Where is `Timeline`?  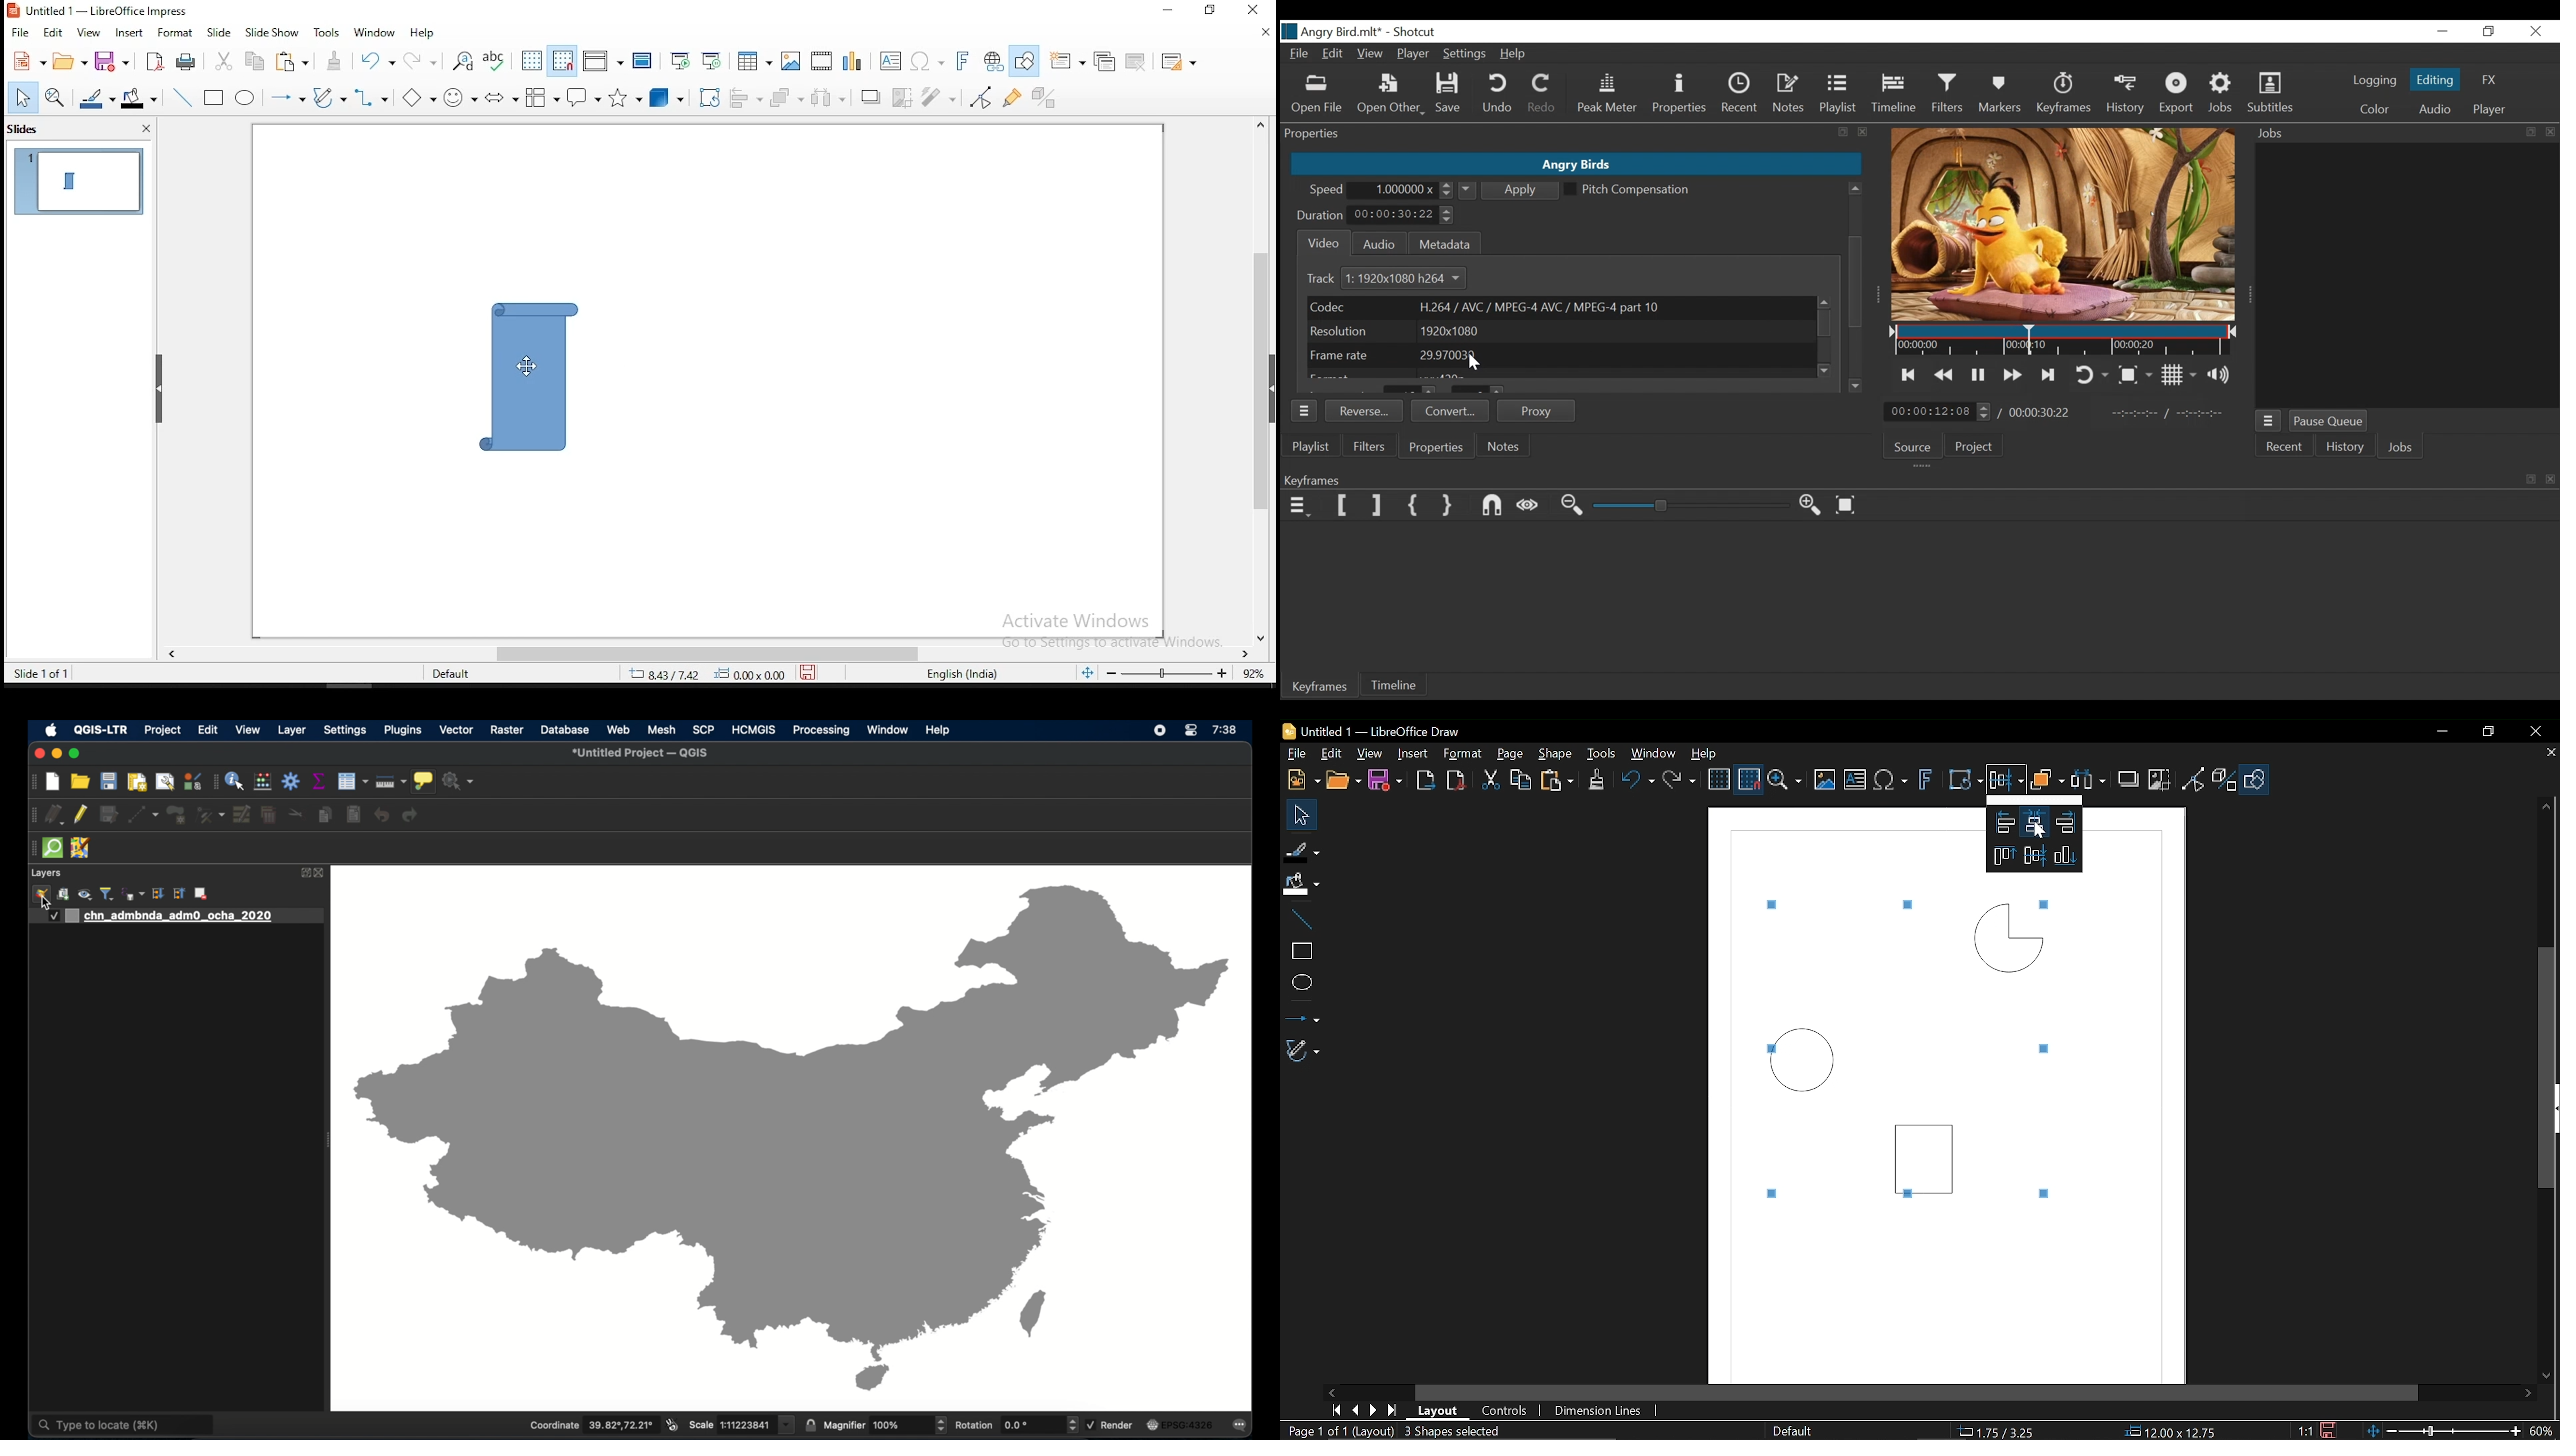 Timeline is located at coordinates (2065, 341).